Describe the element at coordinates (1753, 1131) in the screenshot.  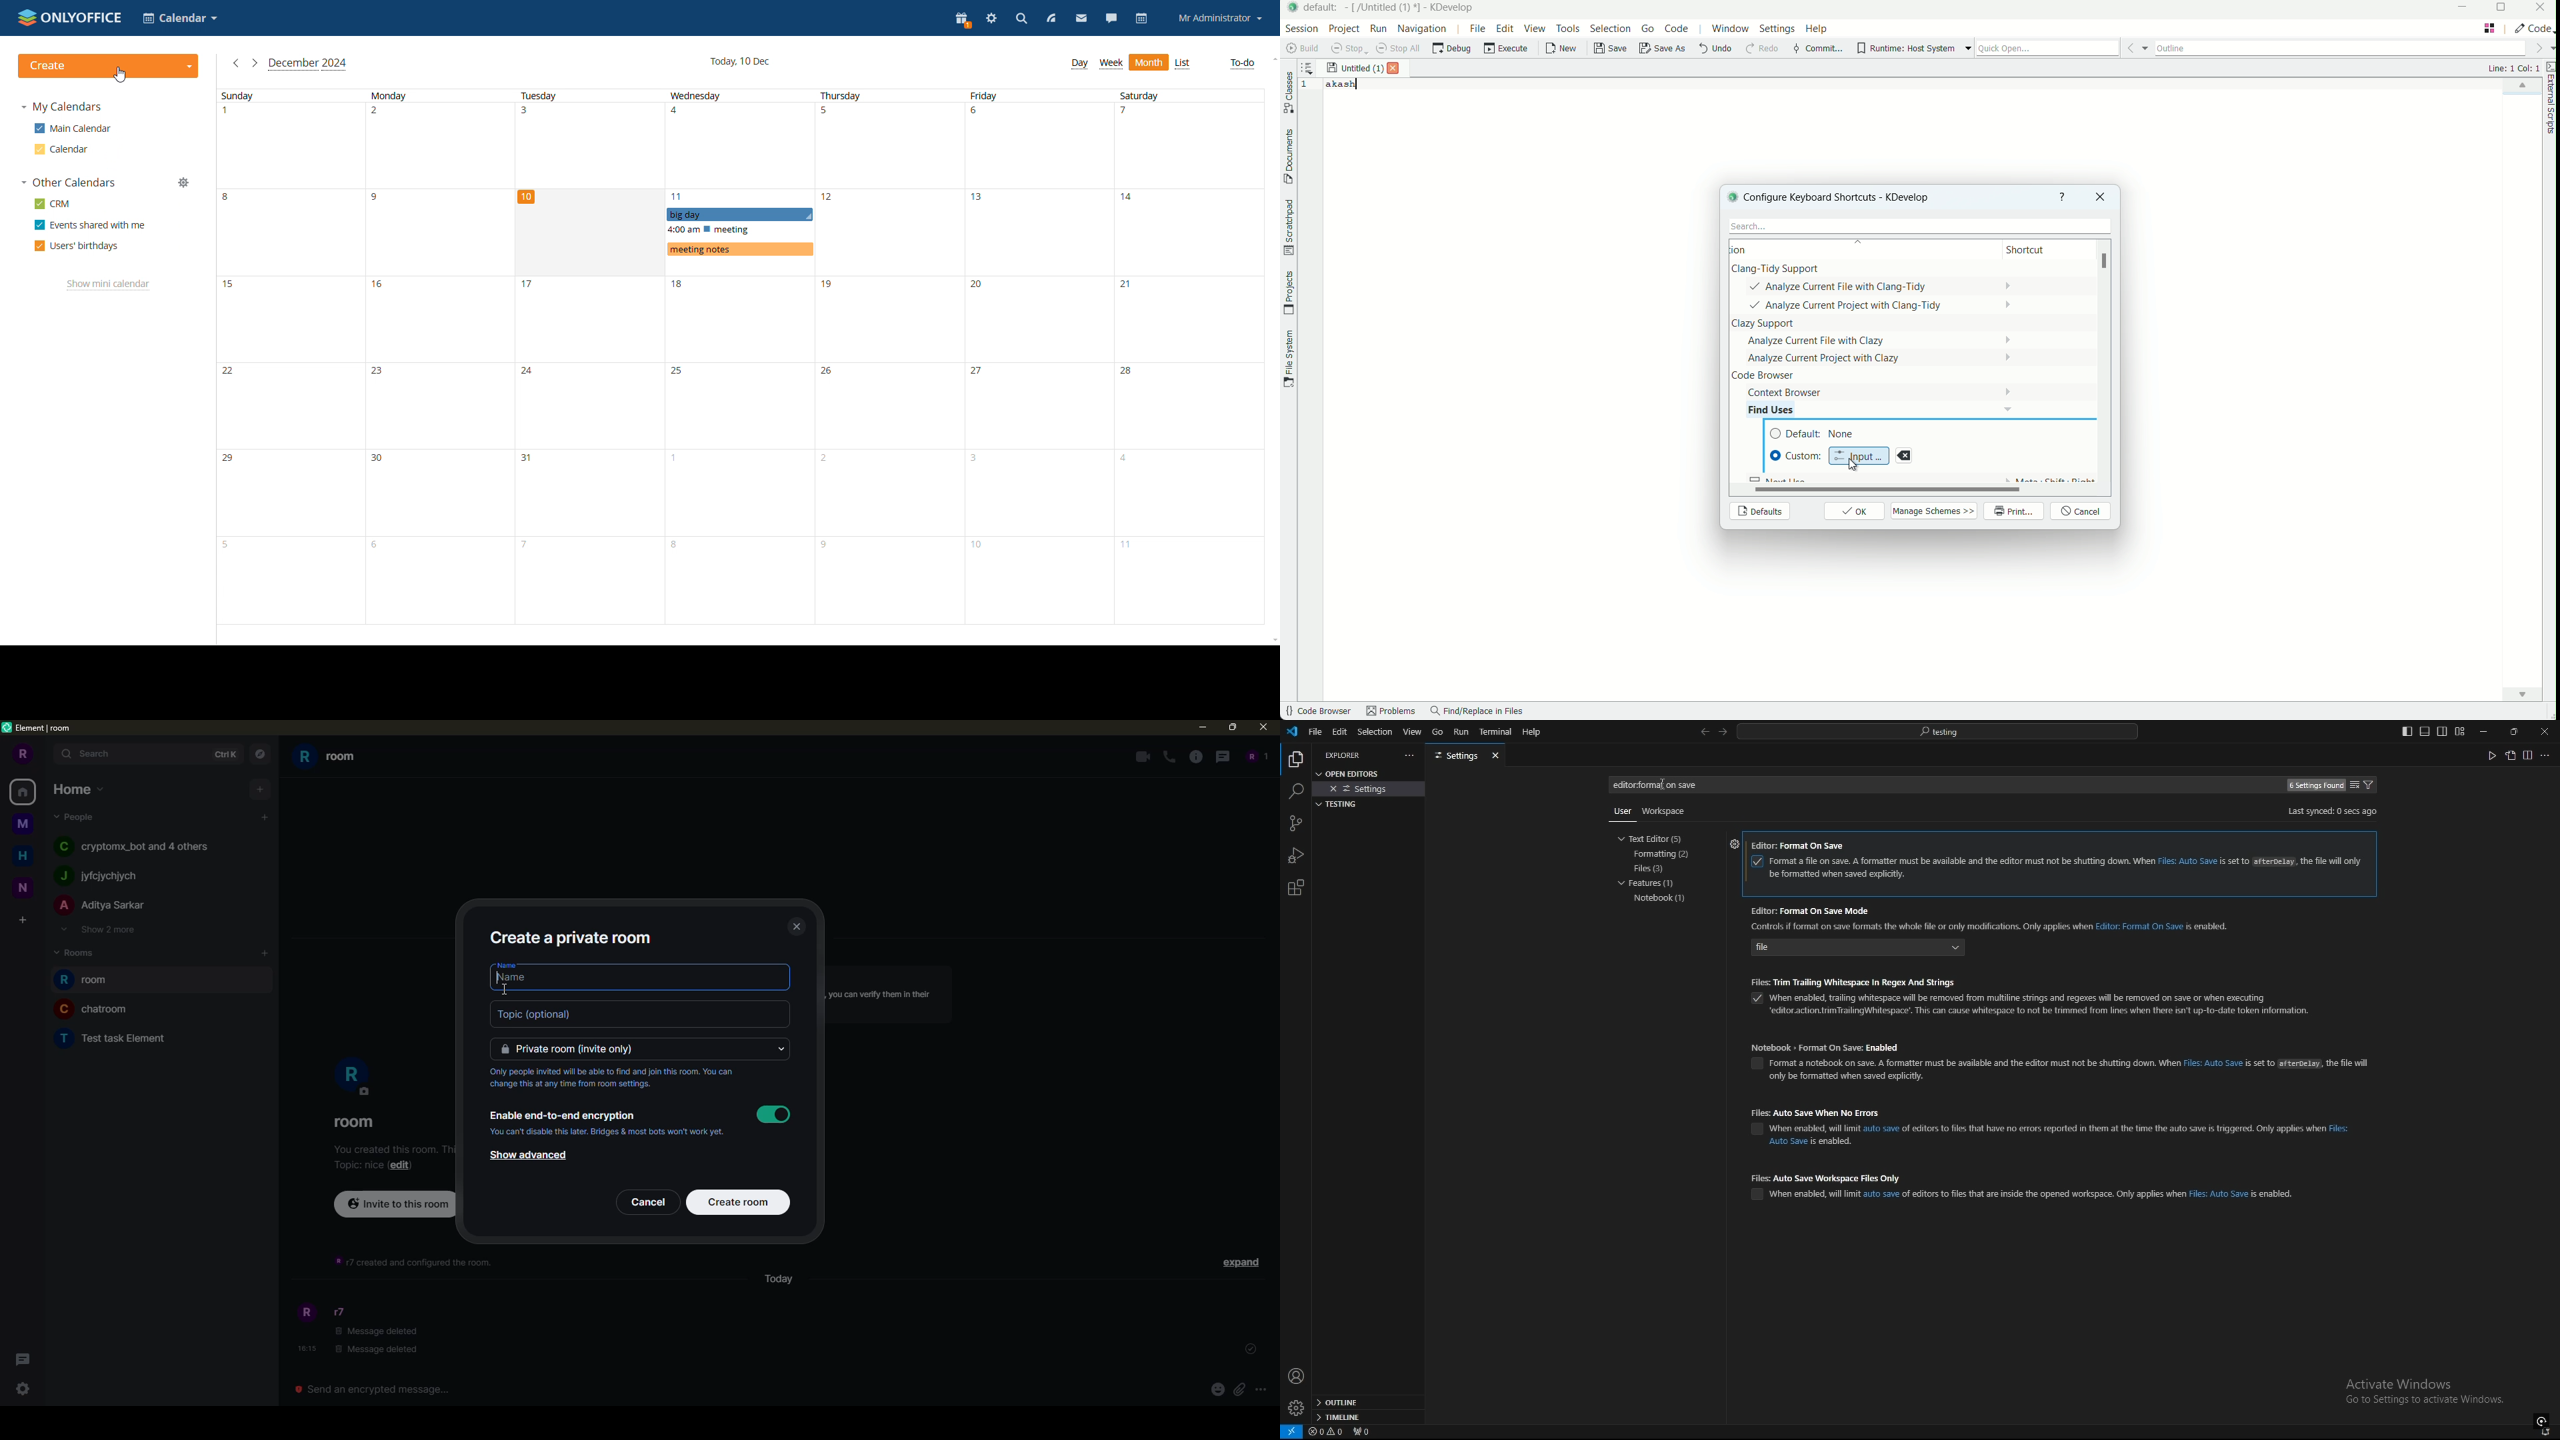
I see `unchecked` at that location.